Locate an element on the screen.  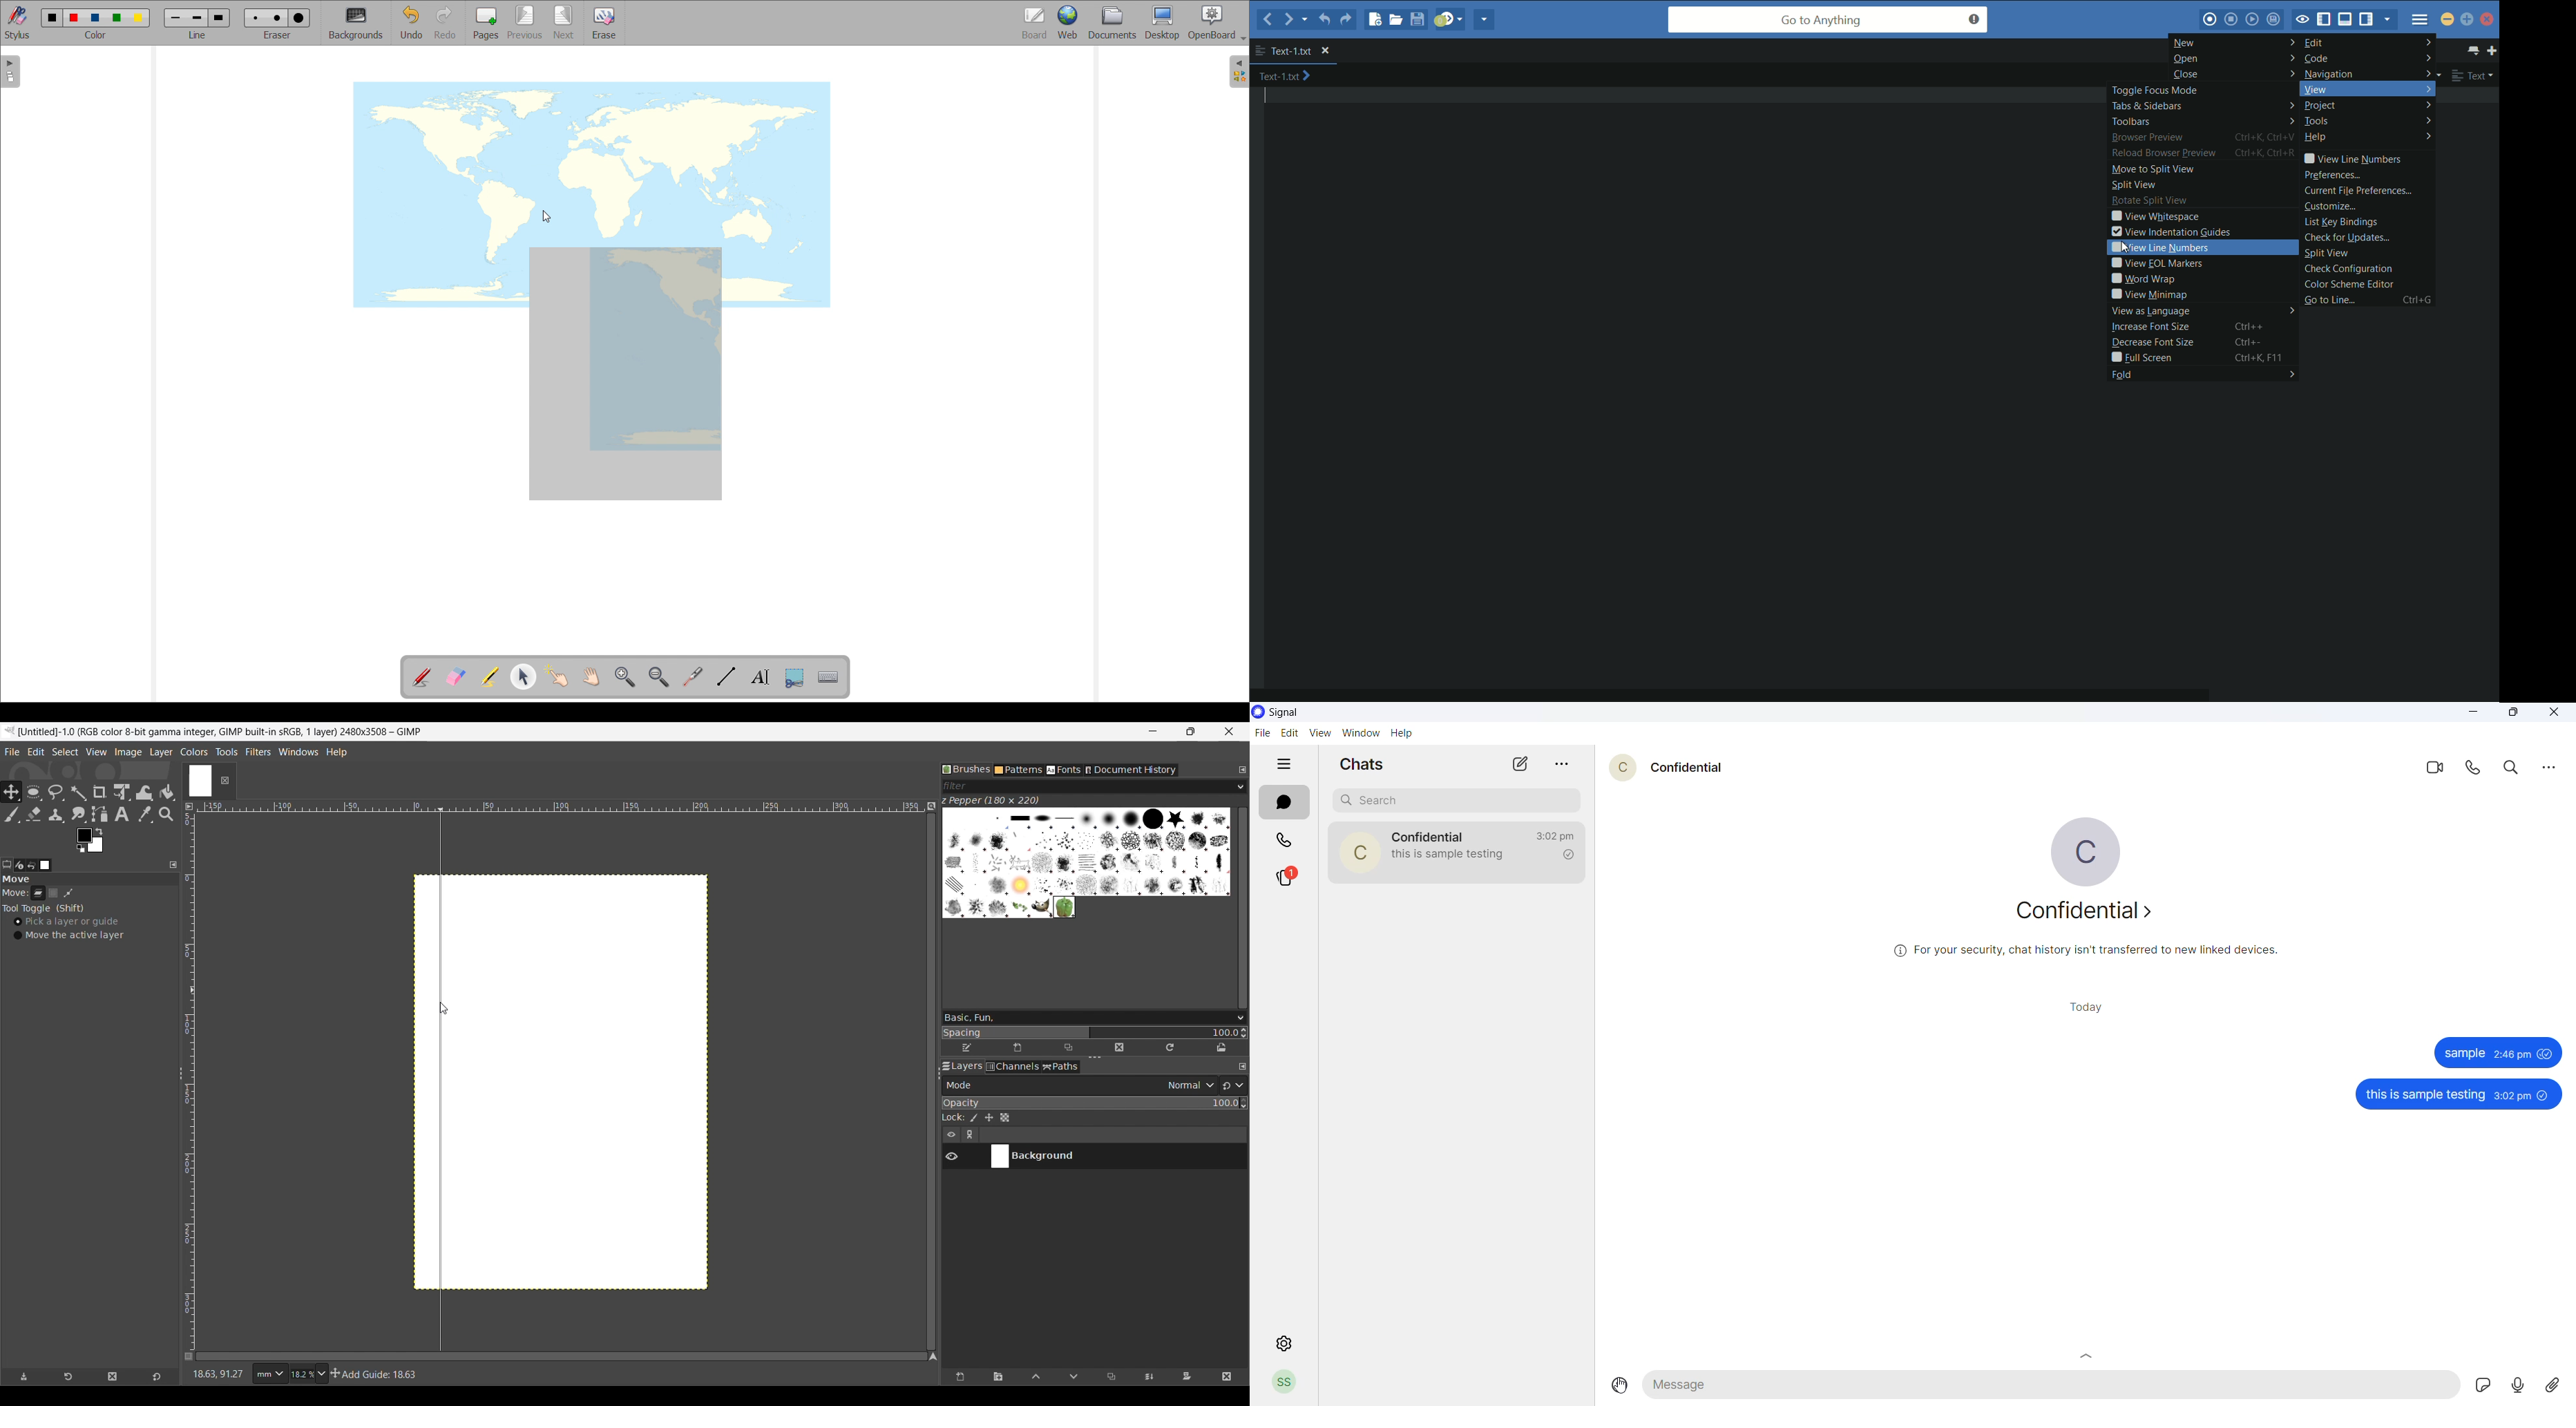
Images is located at coordinates (46, 865).